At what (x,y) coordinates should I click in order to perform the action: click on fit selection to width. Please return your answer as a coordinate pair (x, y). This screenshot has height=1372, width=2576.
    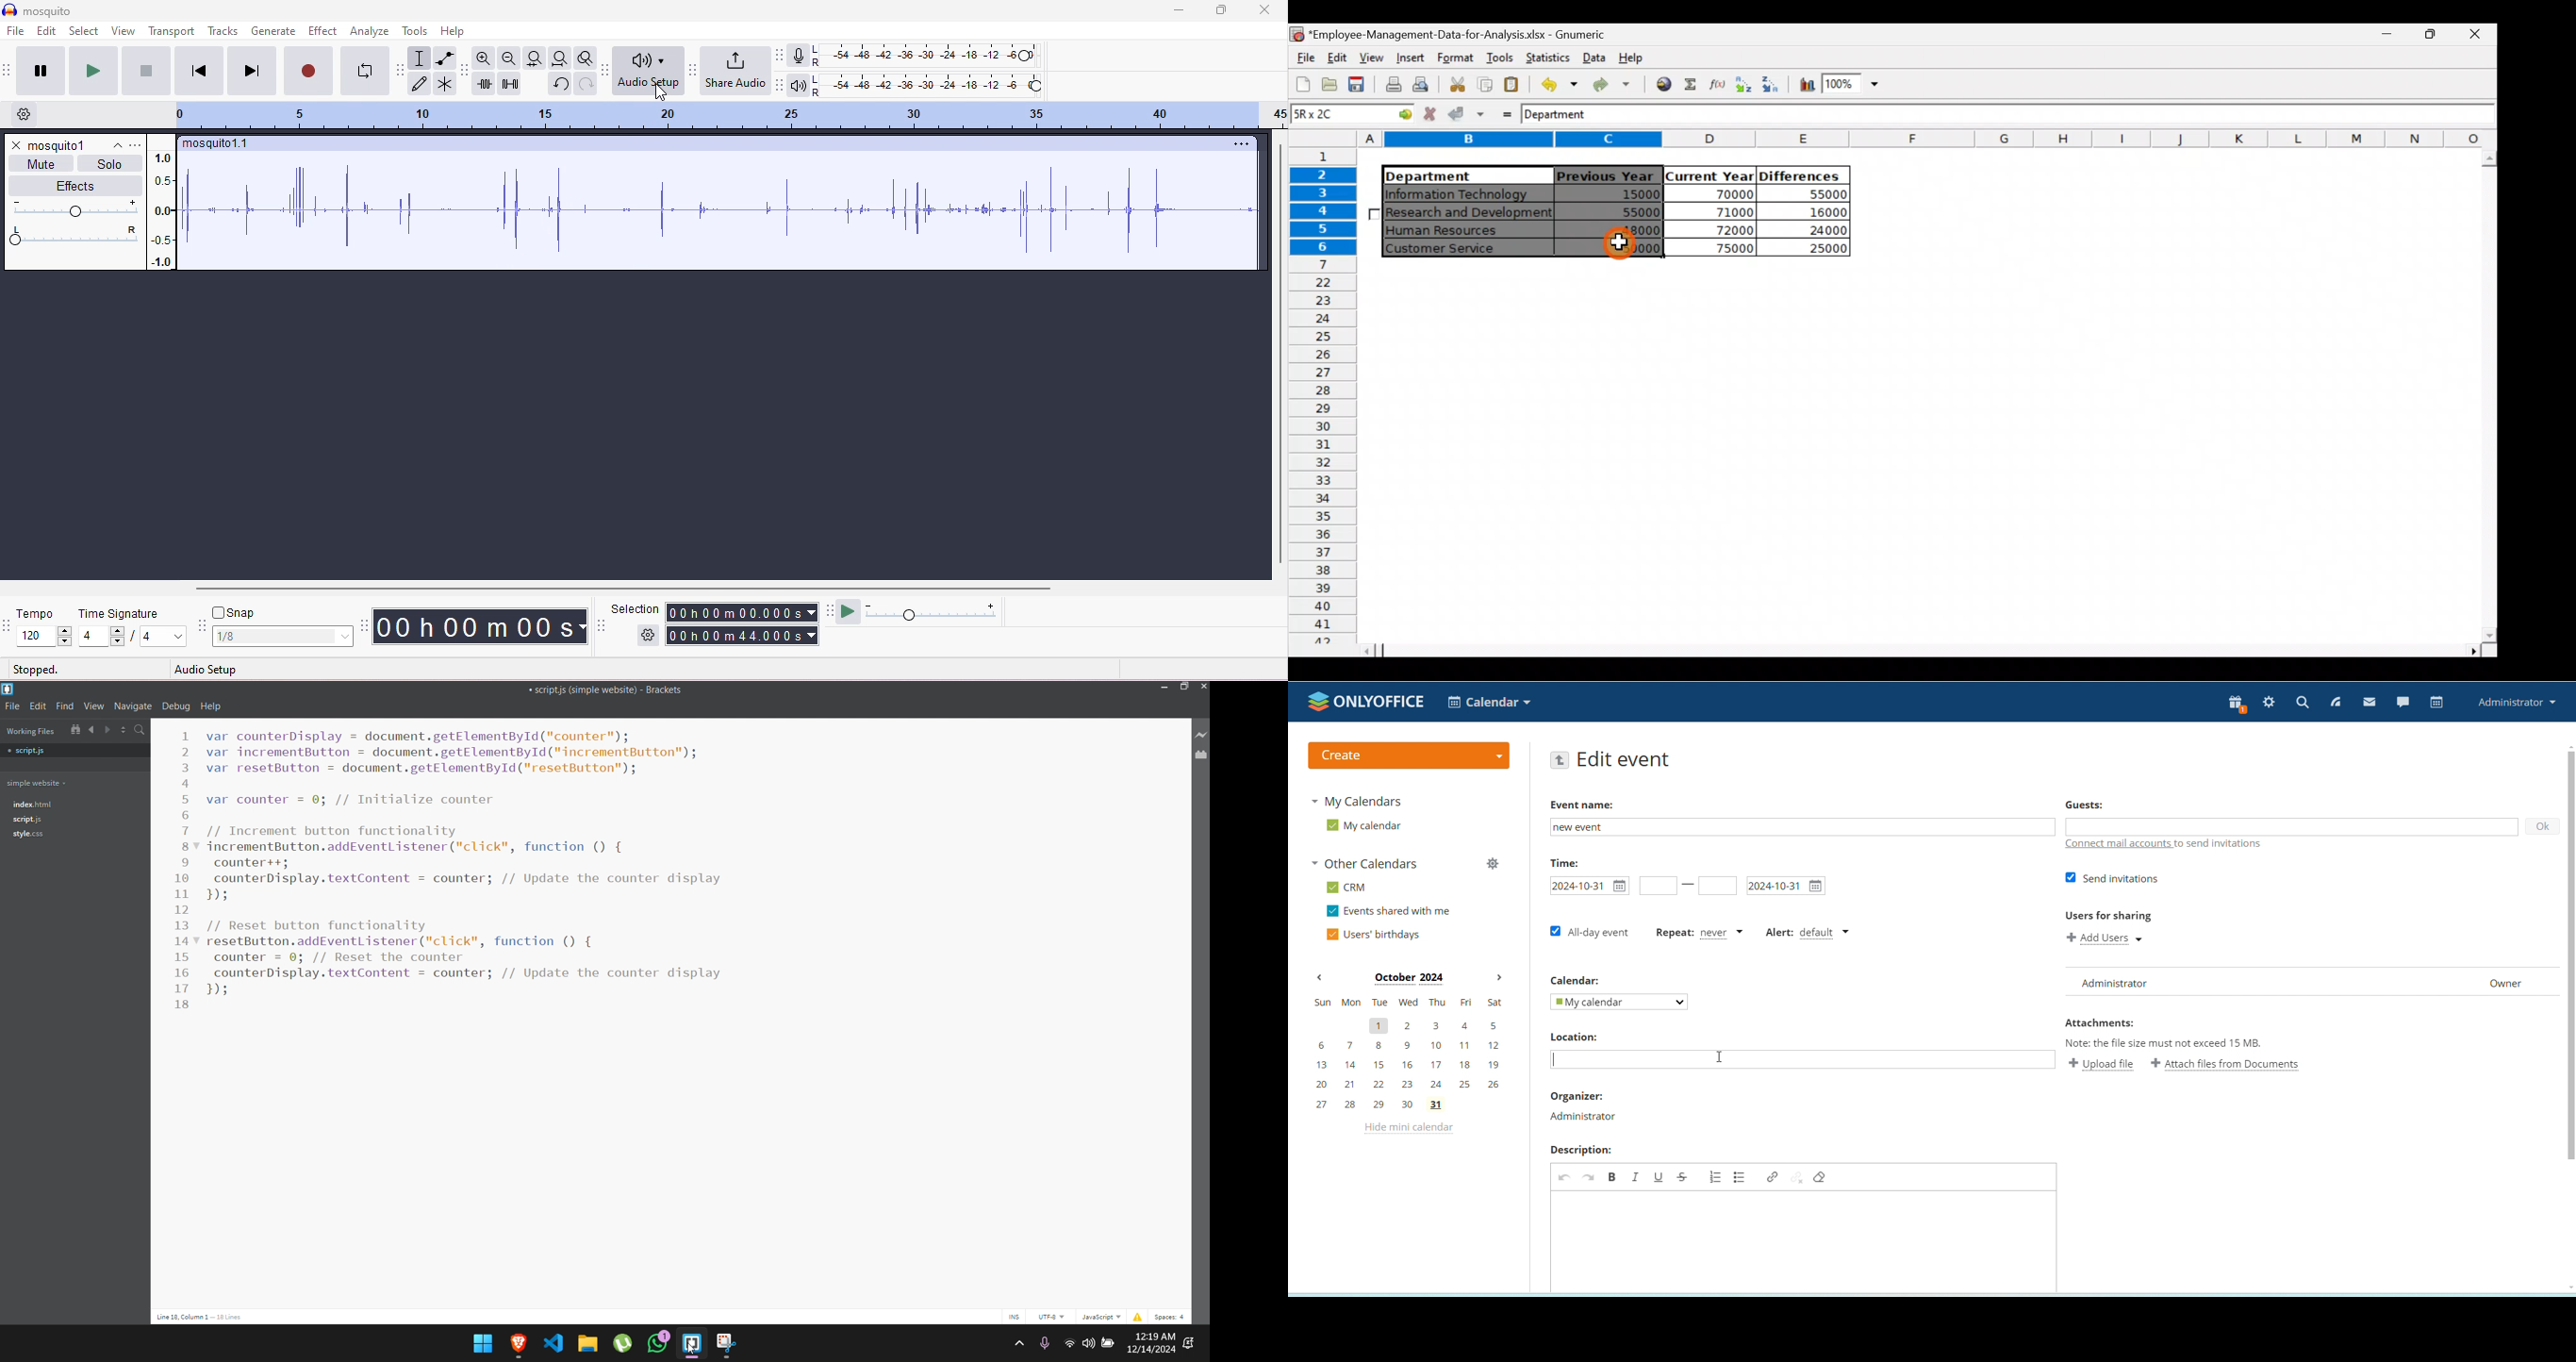
    Looking at the image, I should click on (533, 58).